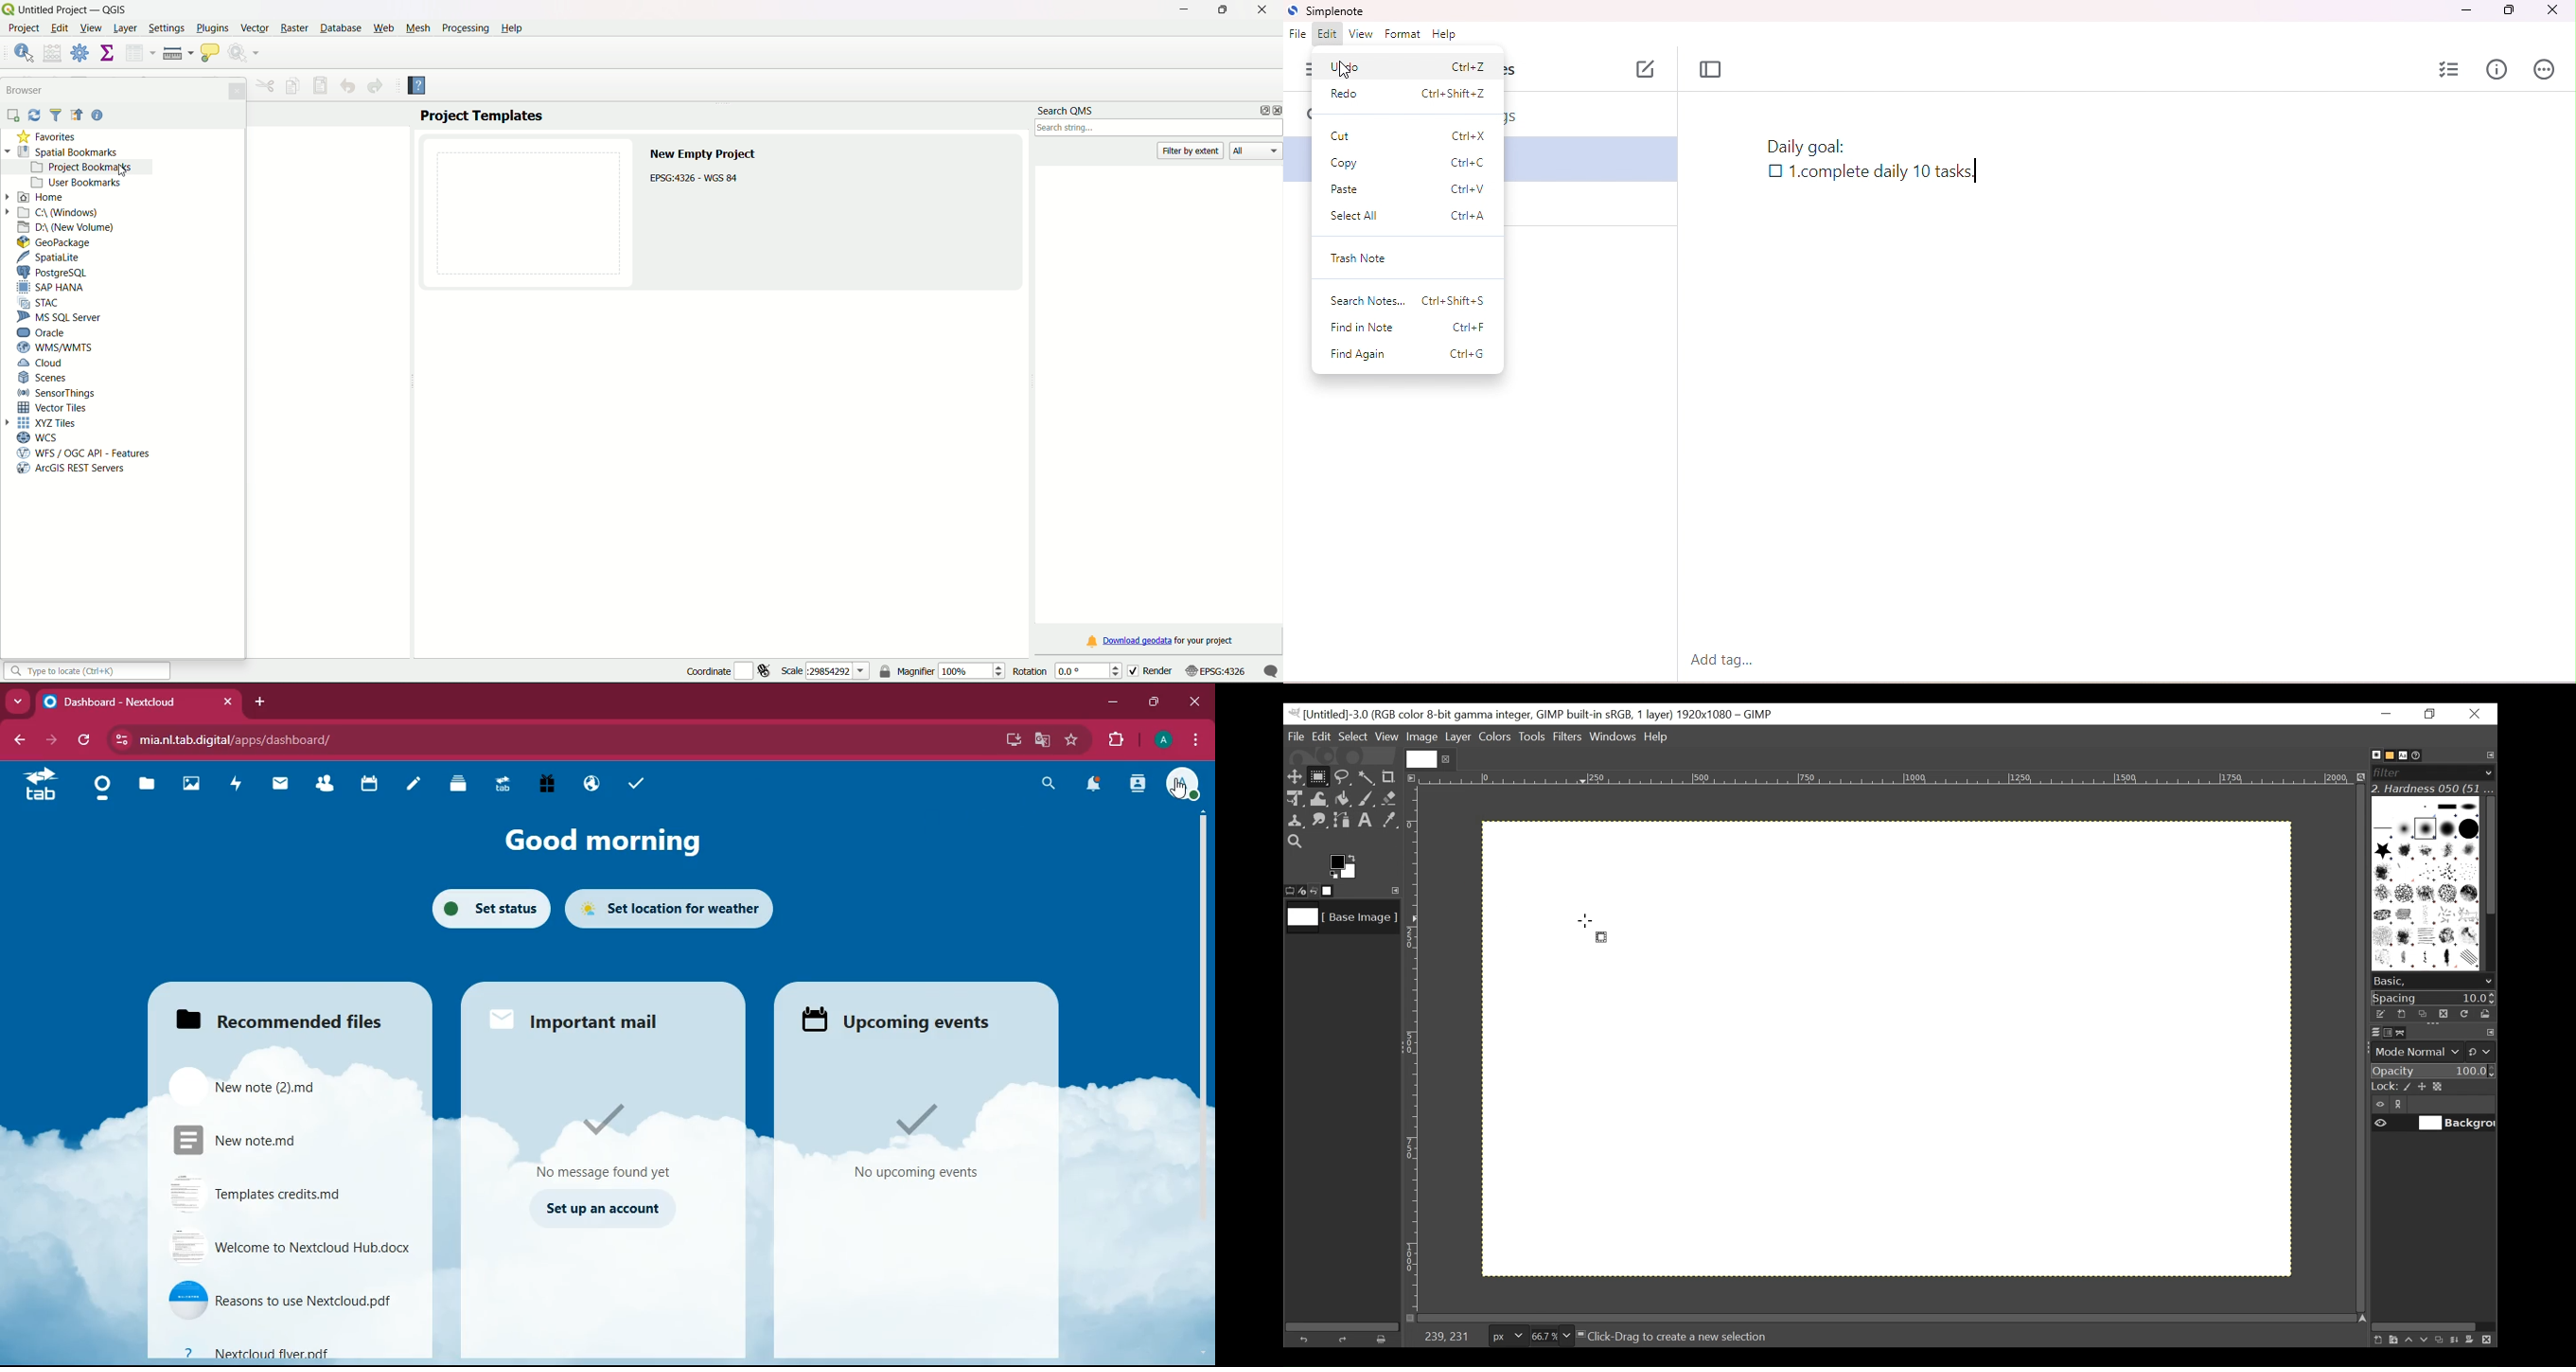 Image resolution: width=2576 pixels, height=1372 pixels. I want to click on Color picker tool, so click(1391, 821).